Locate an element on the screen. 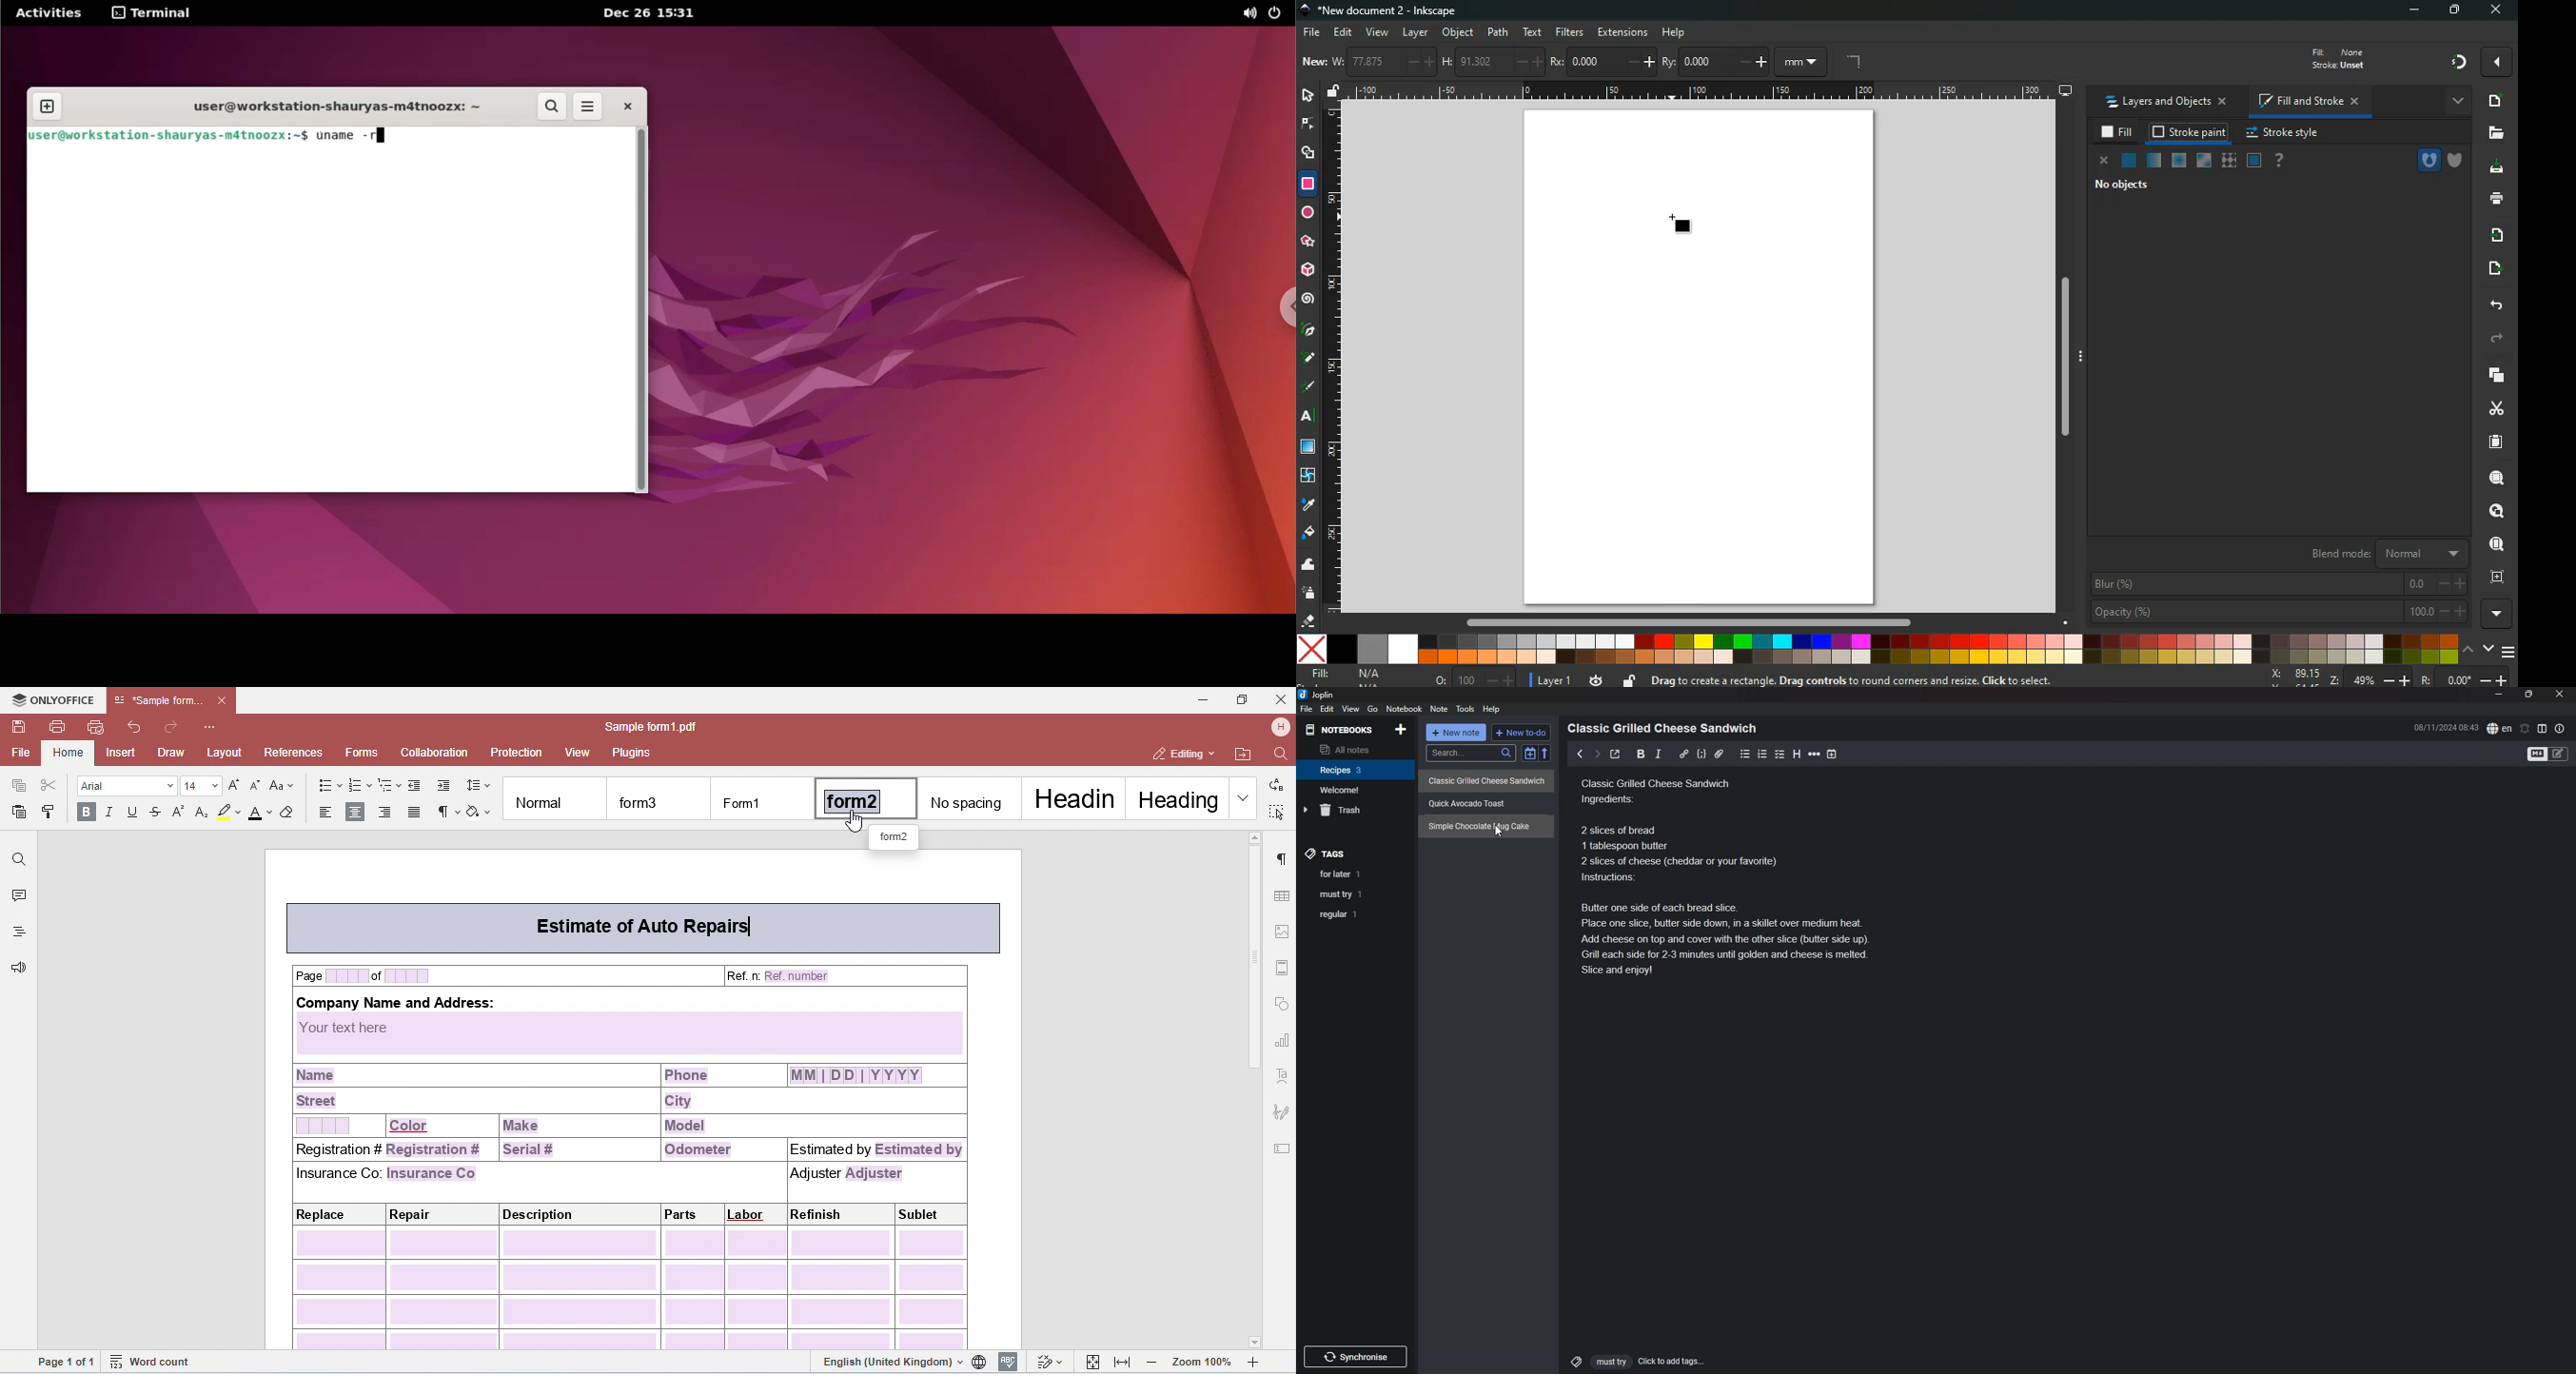 This screenshot has height=1400, width=2576. draw is located at coordinates (1309, 387).